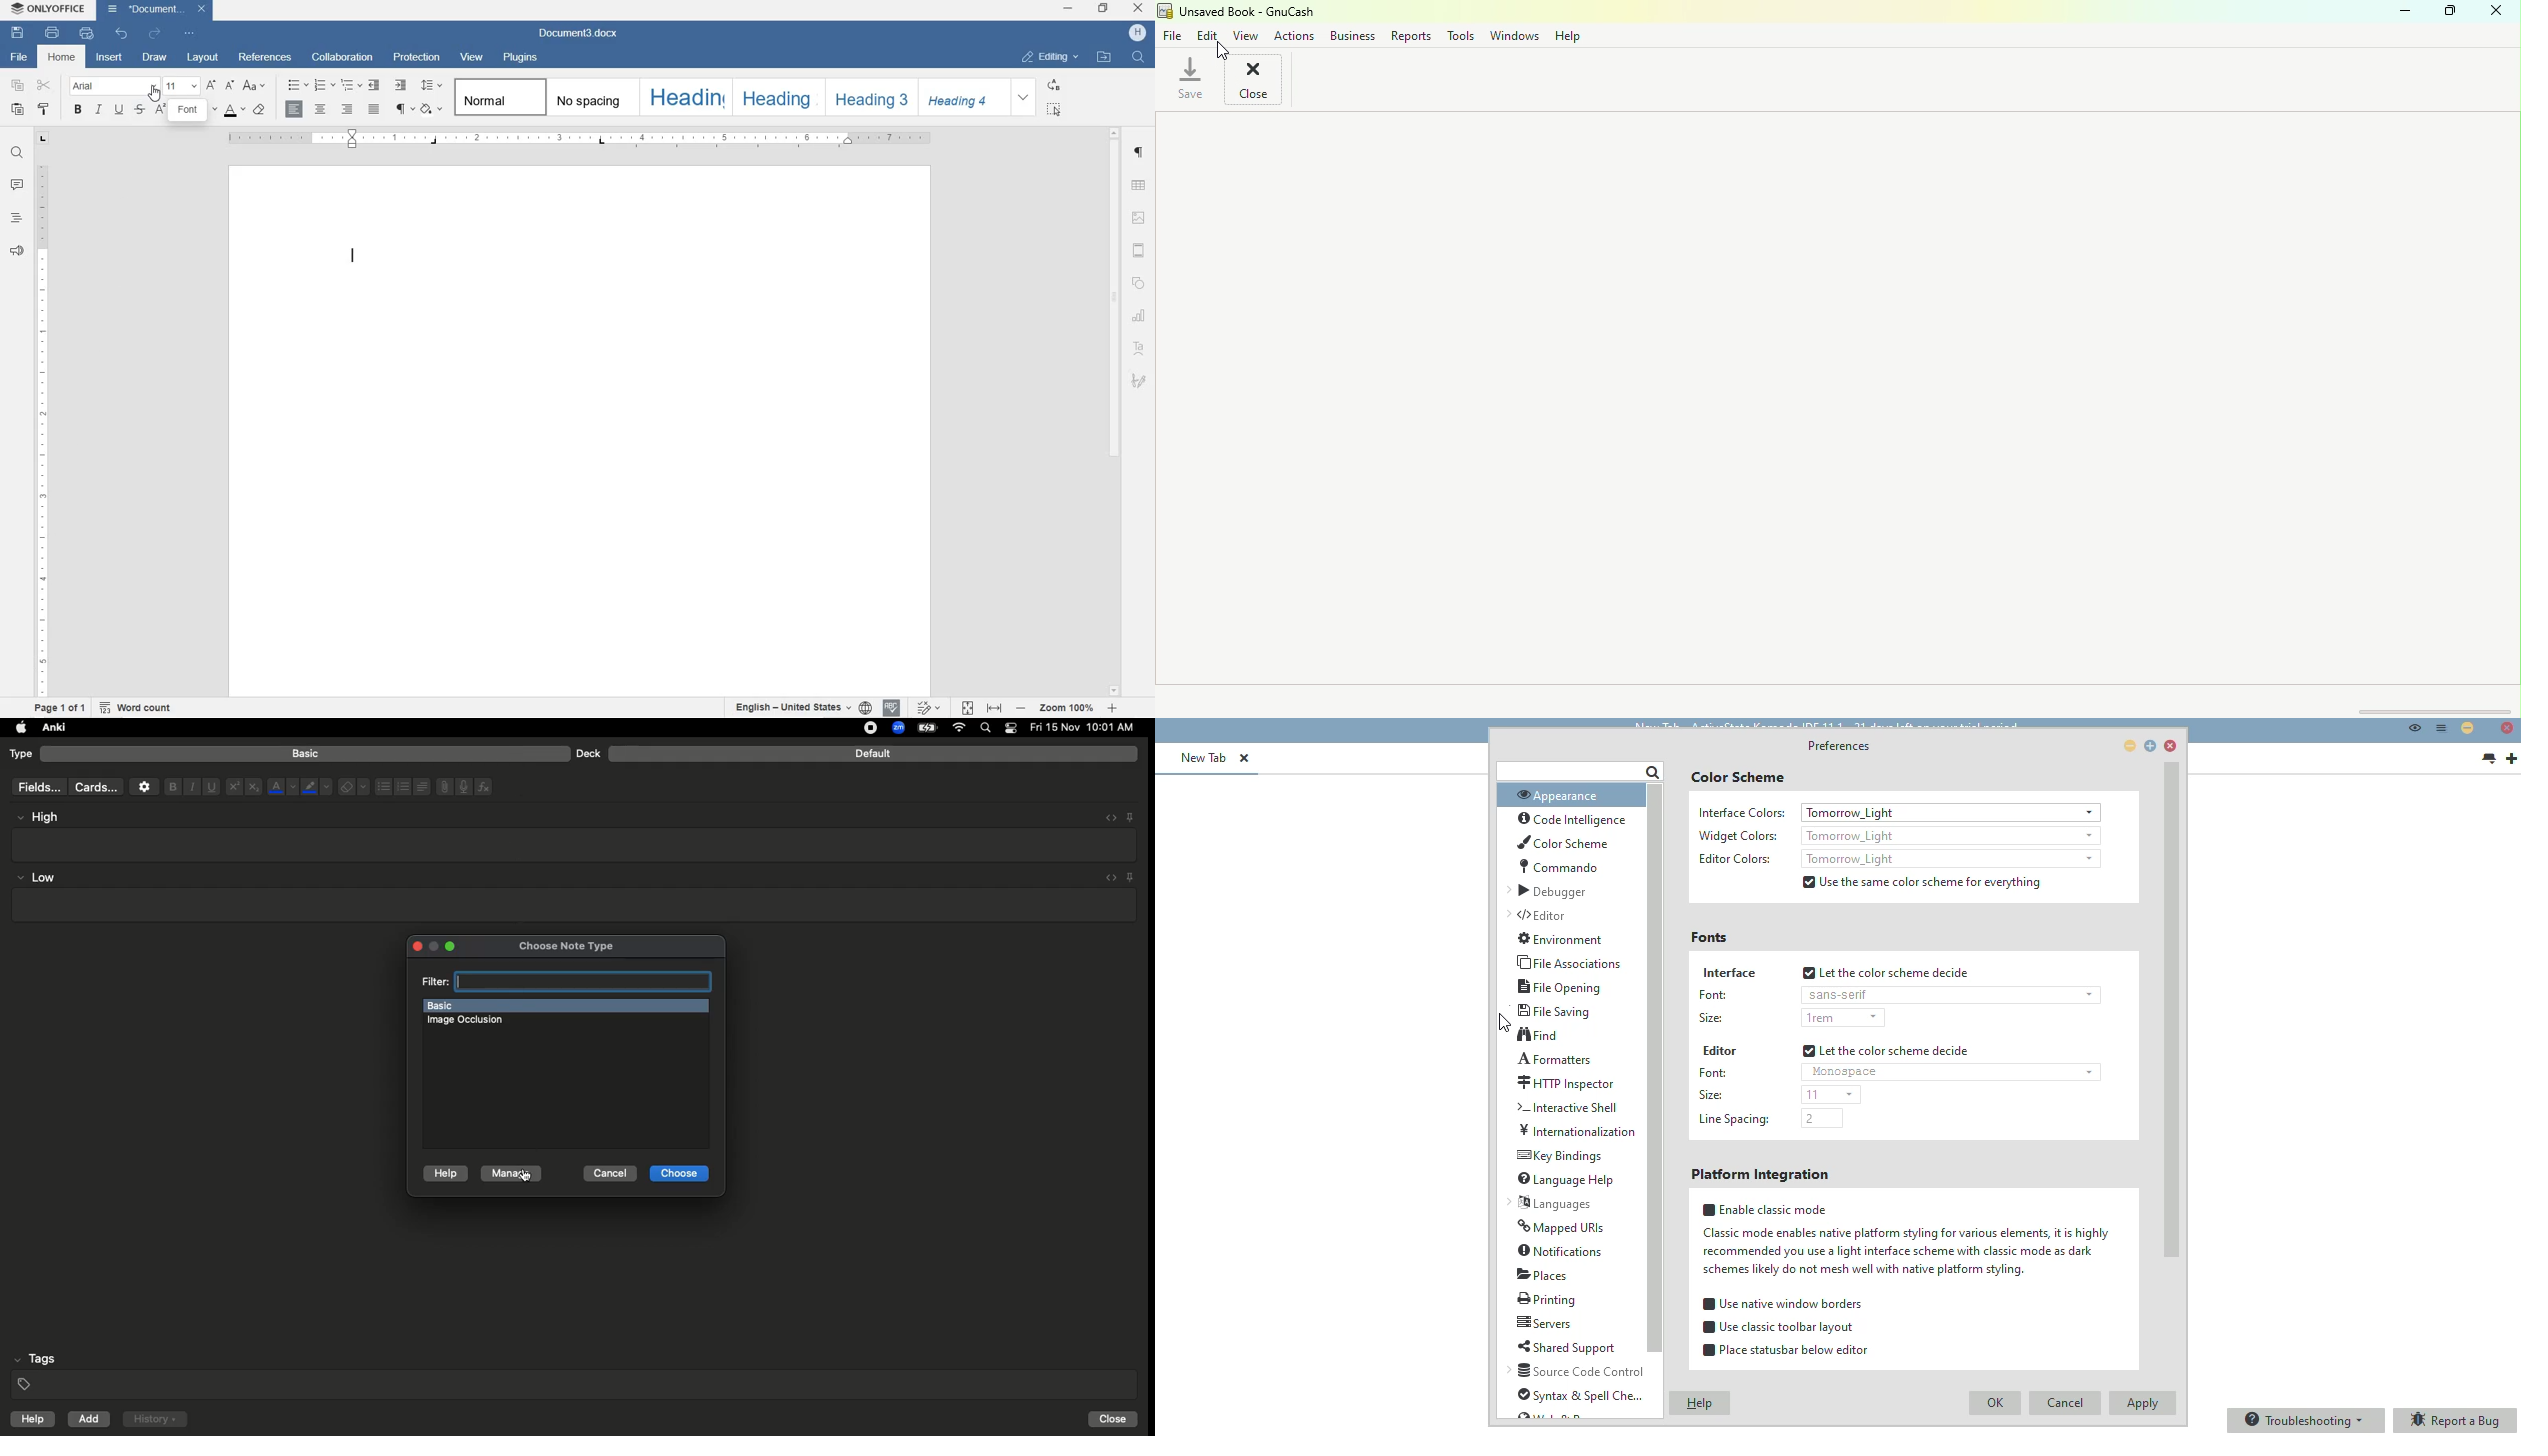  Describe the element at coordinates (472, 57) in the screenshot. I see `VIEW` at that location.